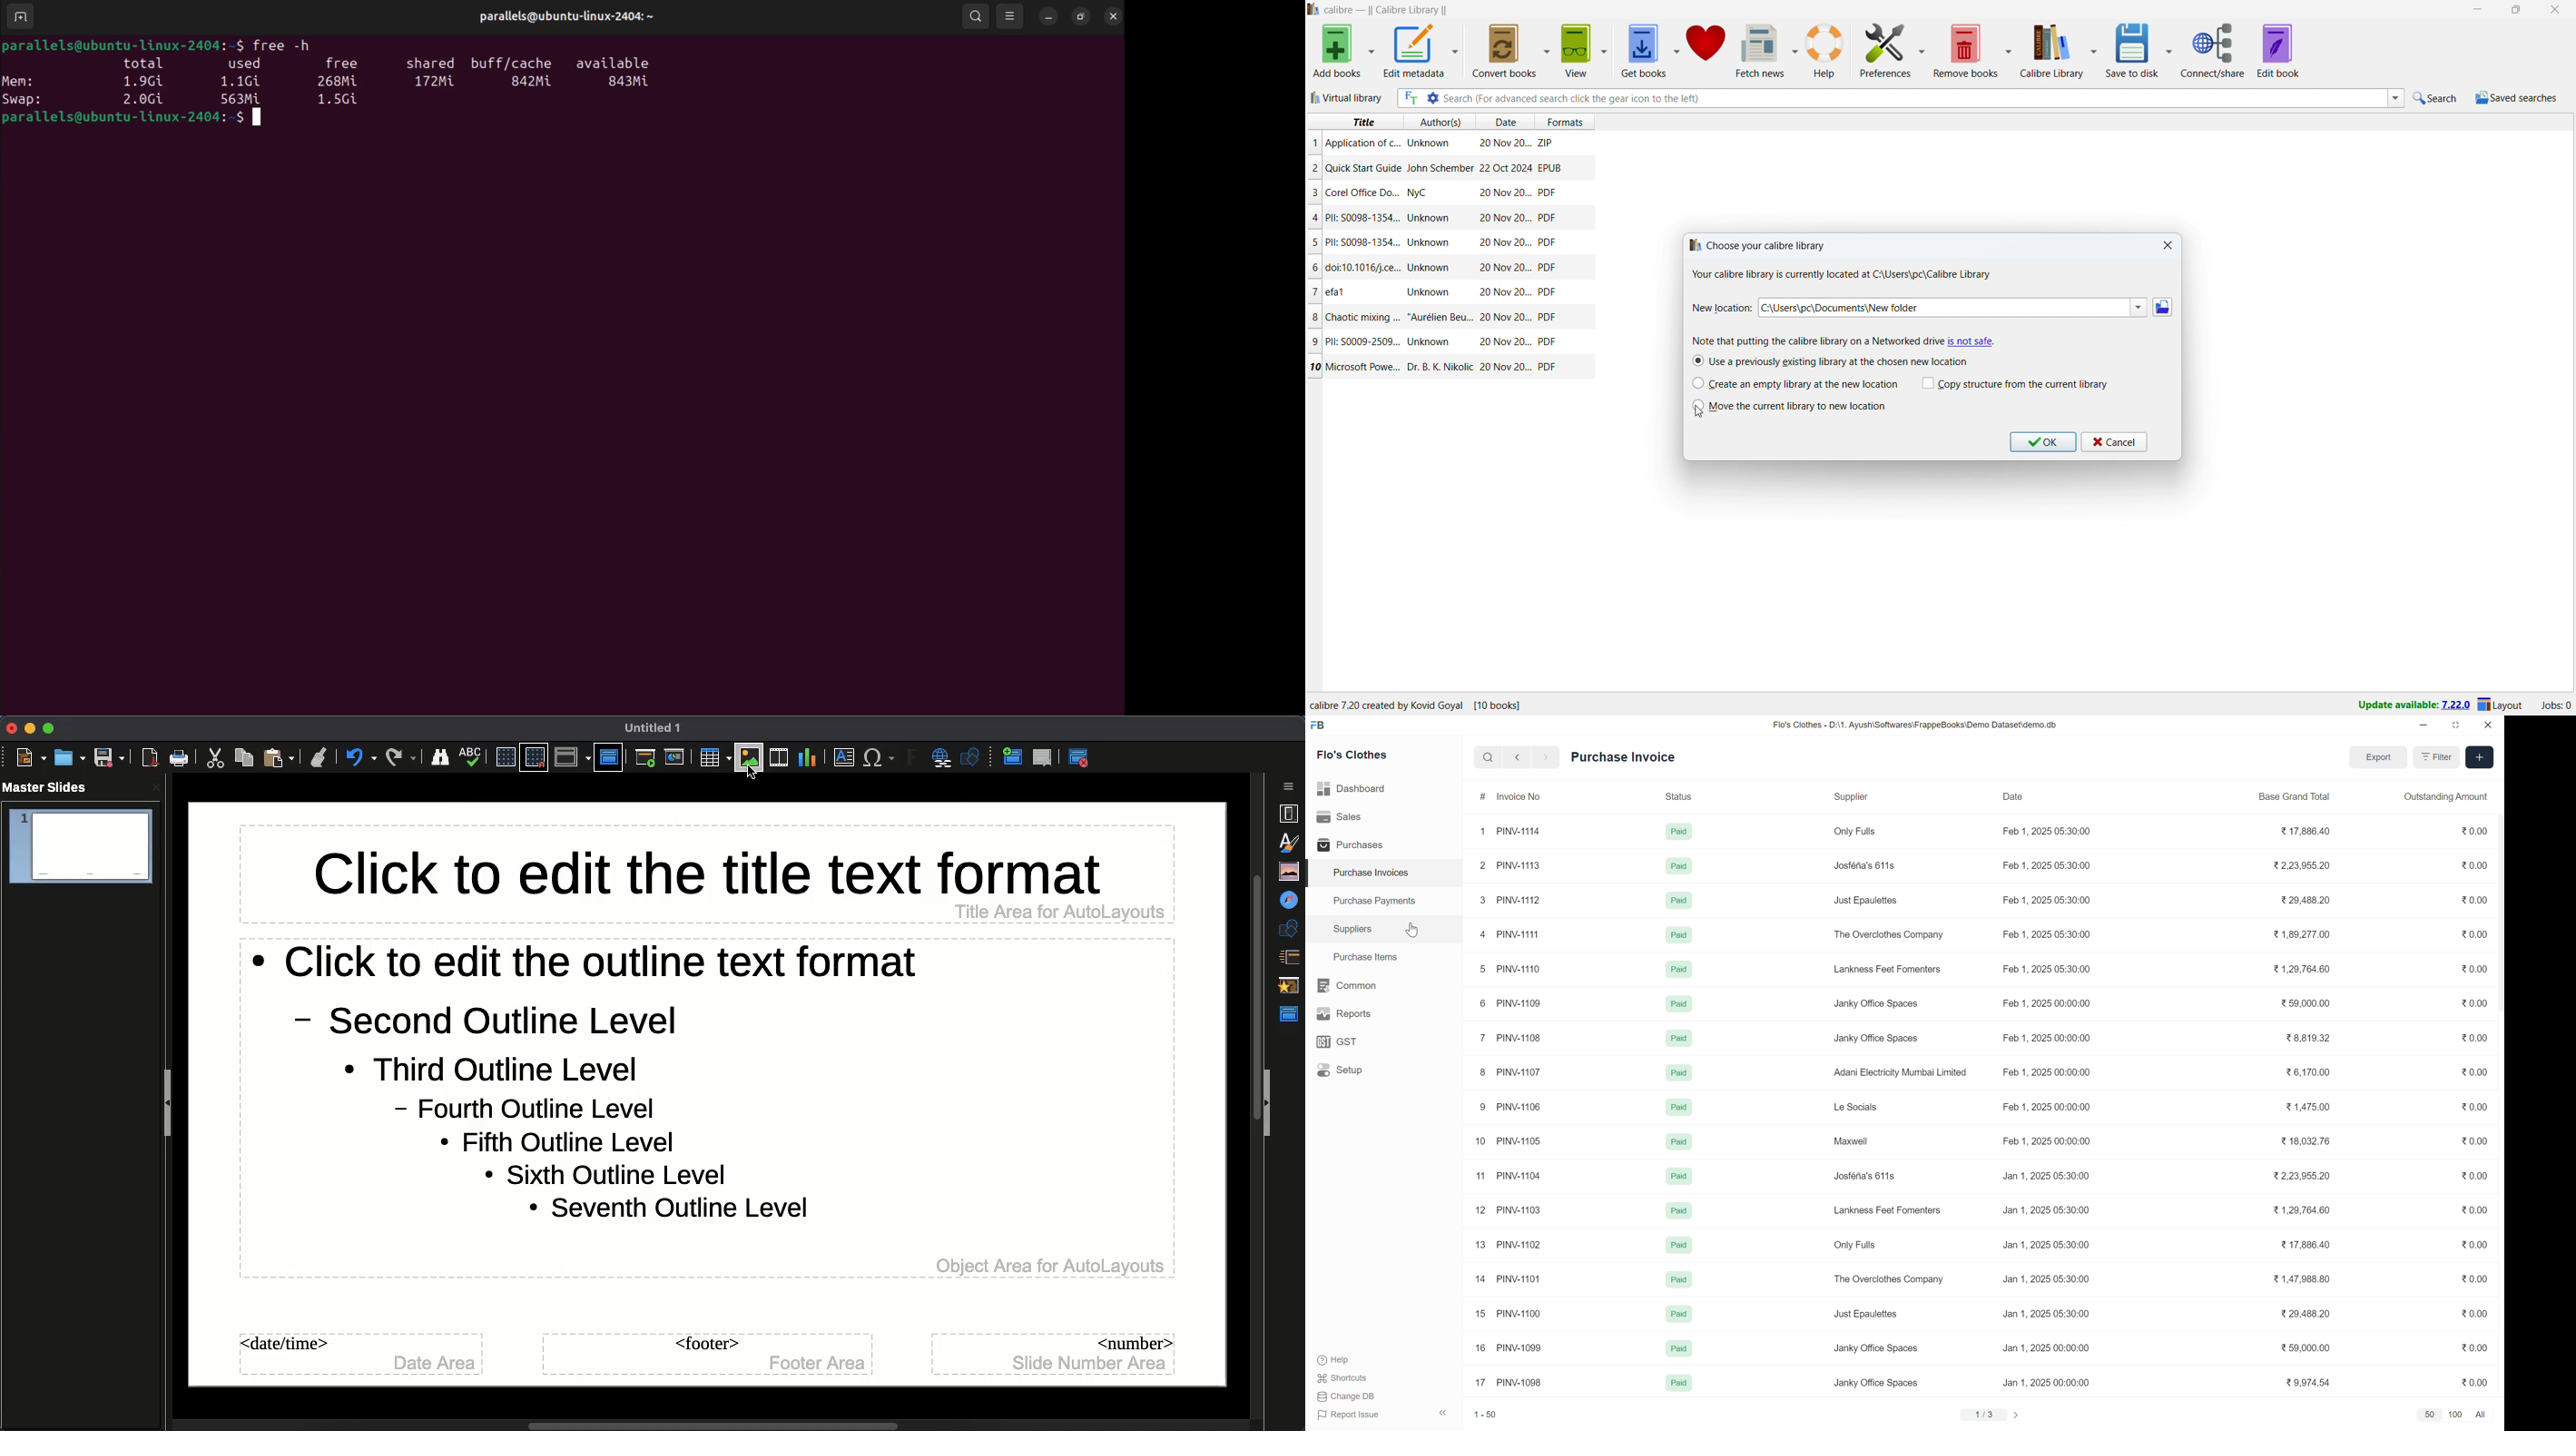  What do you see at coordinates (504, 756) in the screenshot?
I see `Display grid` at bounding box center [504, 756].